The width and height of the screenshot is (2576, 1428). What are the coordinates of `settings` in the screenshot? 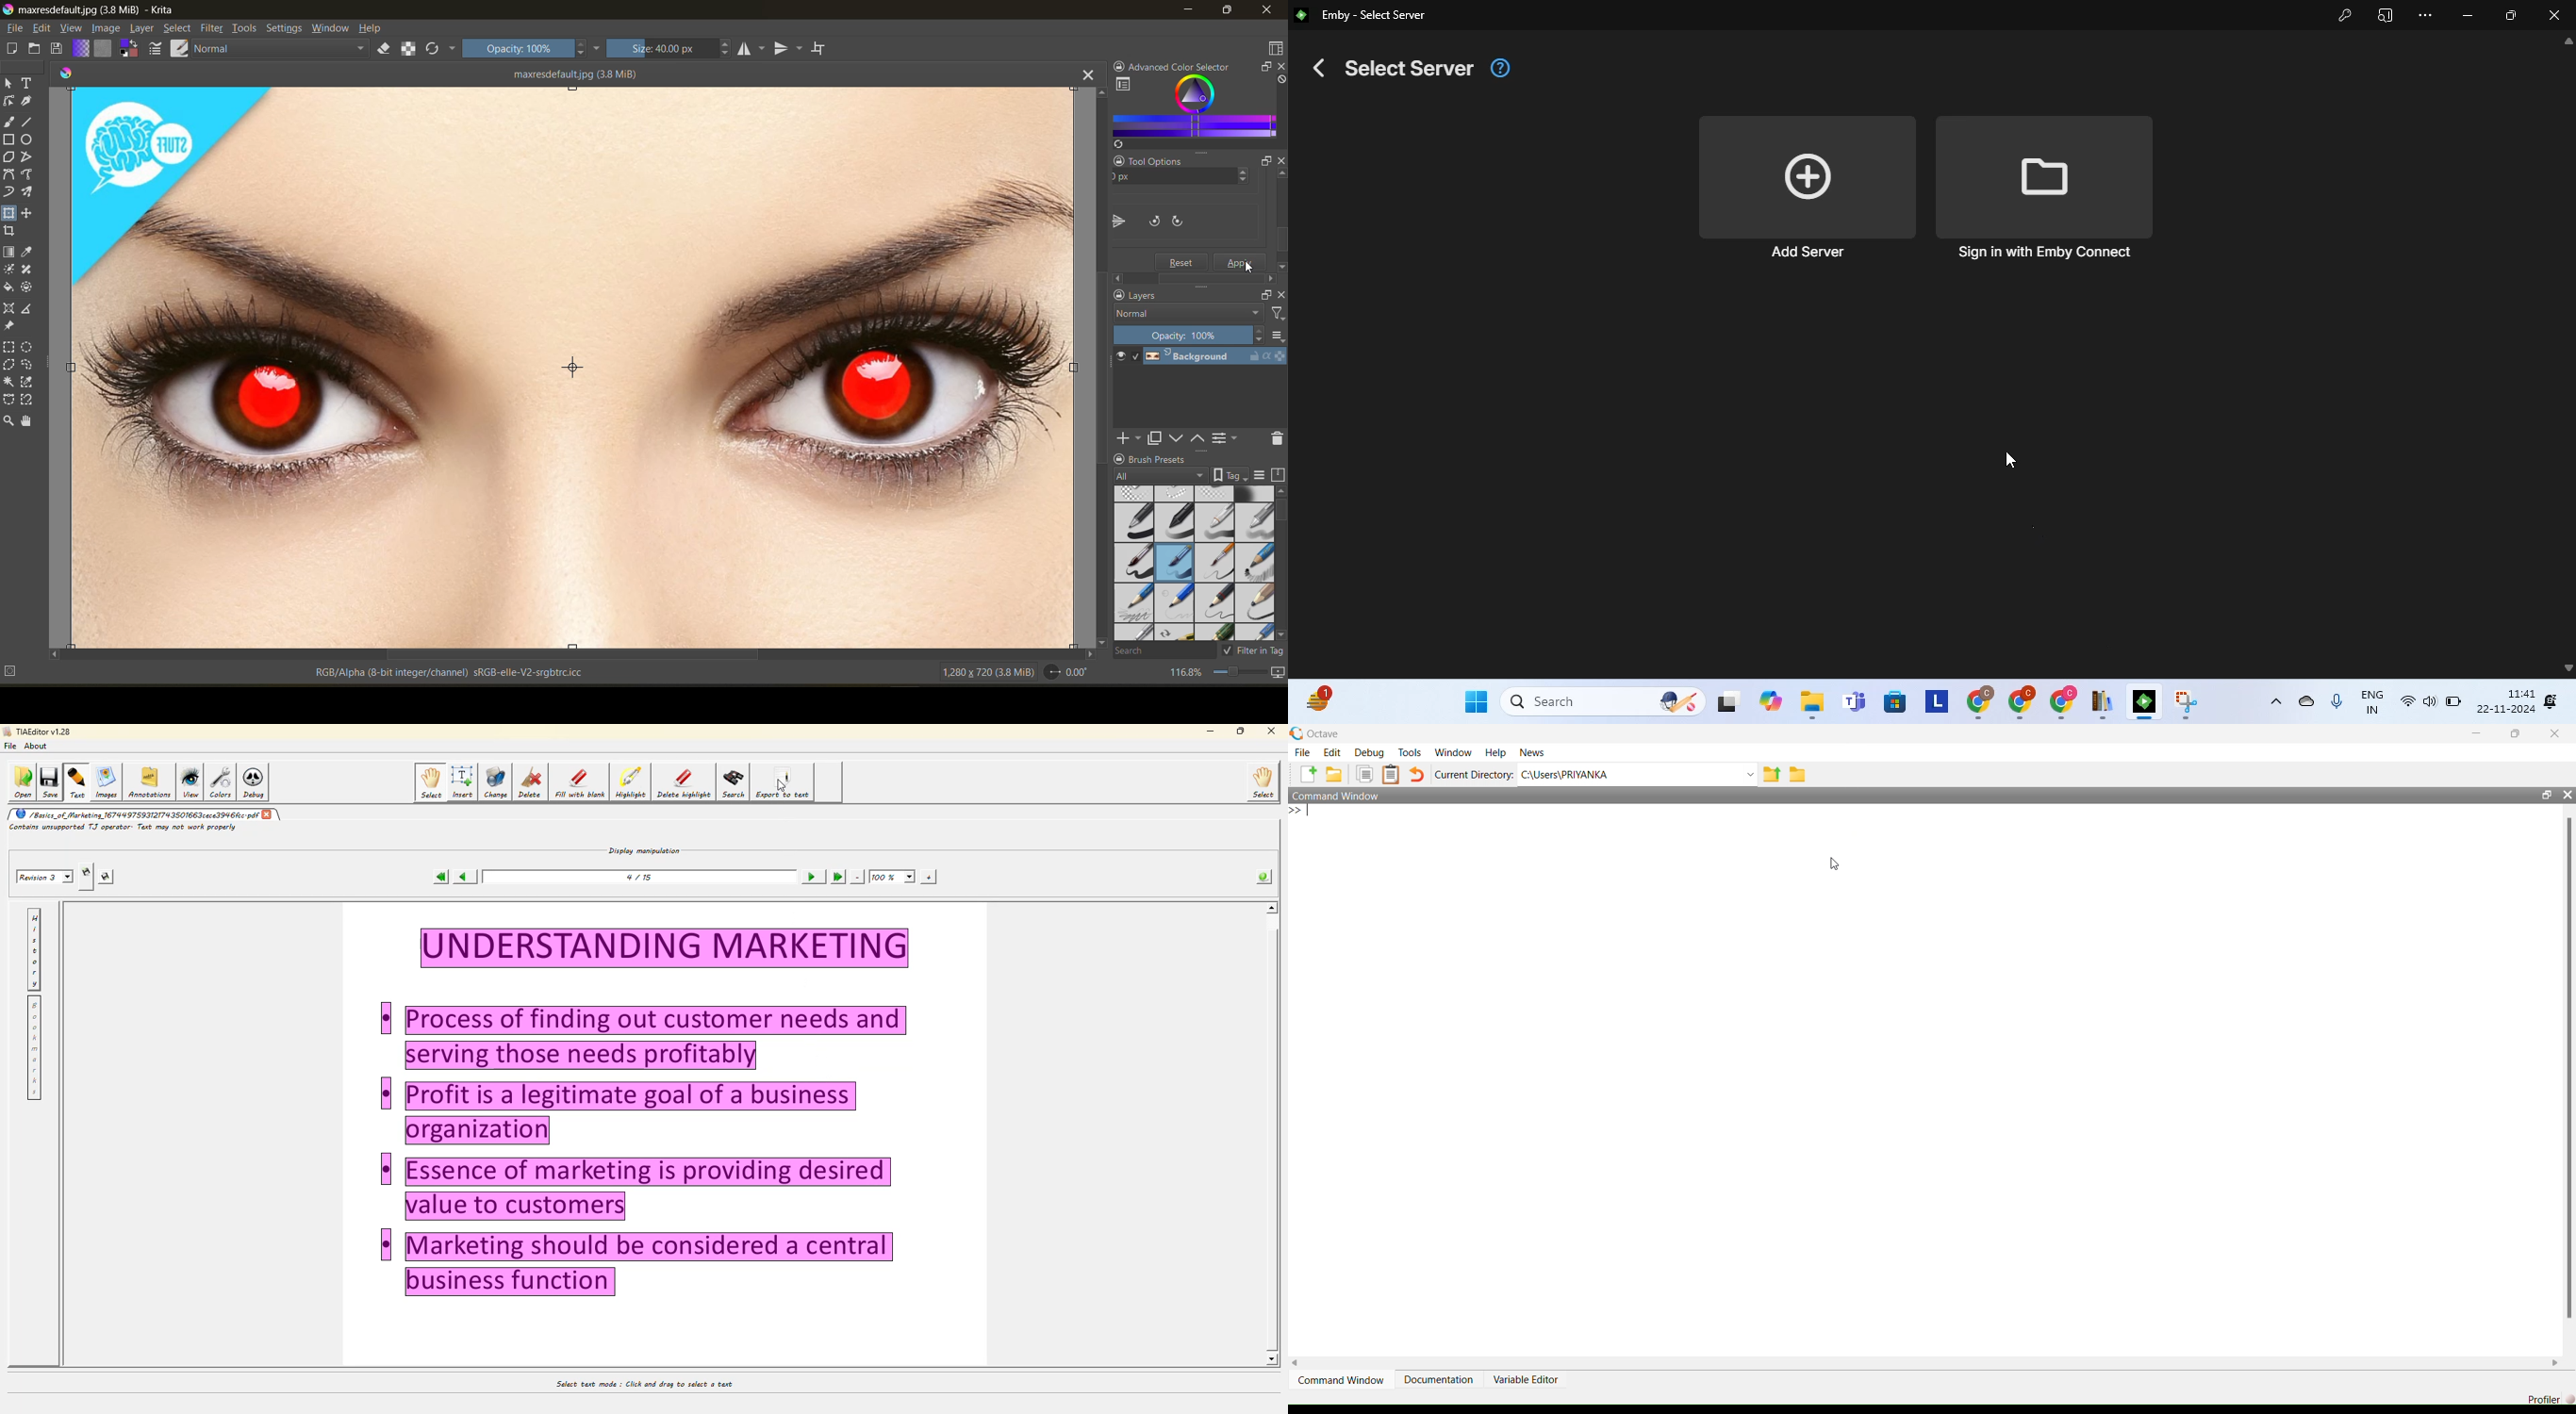 It's located at (286, 30).